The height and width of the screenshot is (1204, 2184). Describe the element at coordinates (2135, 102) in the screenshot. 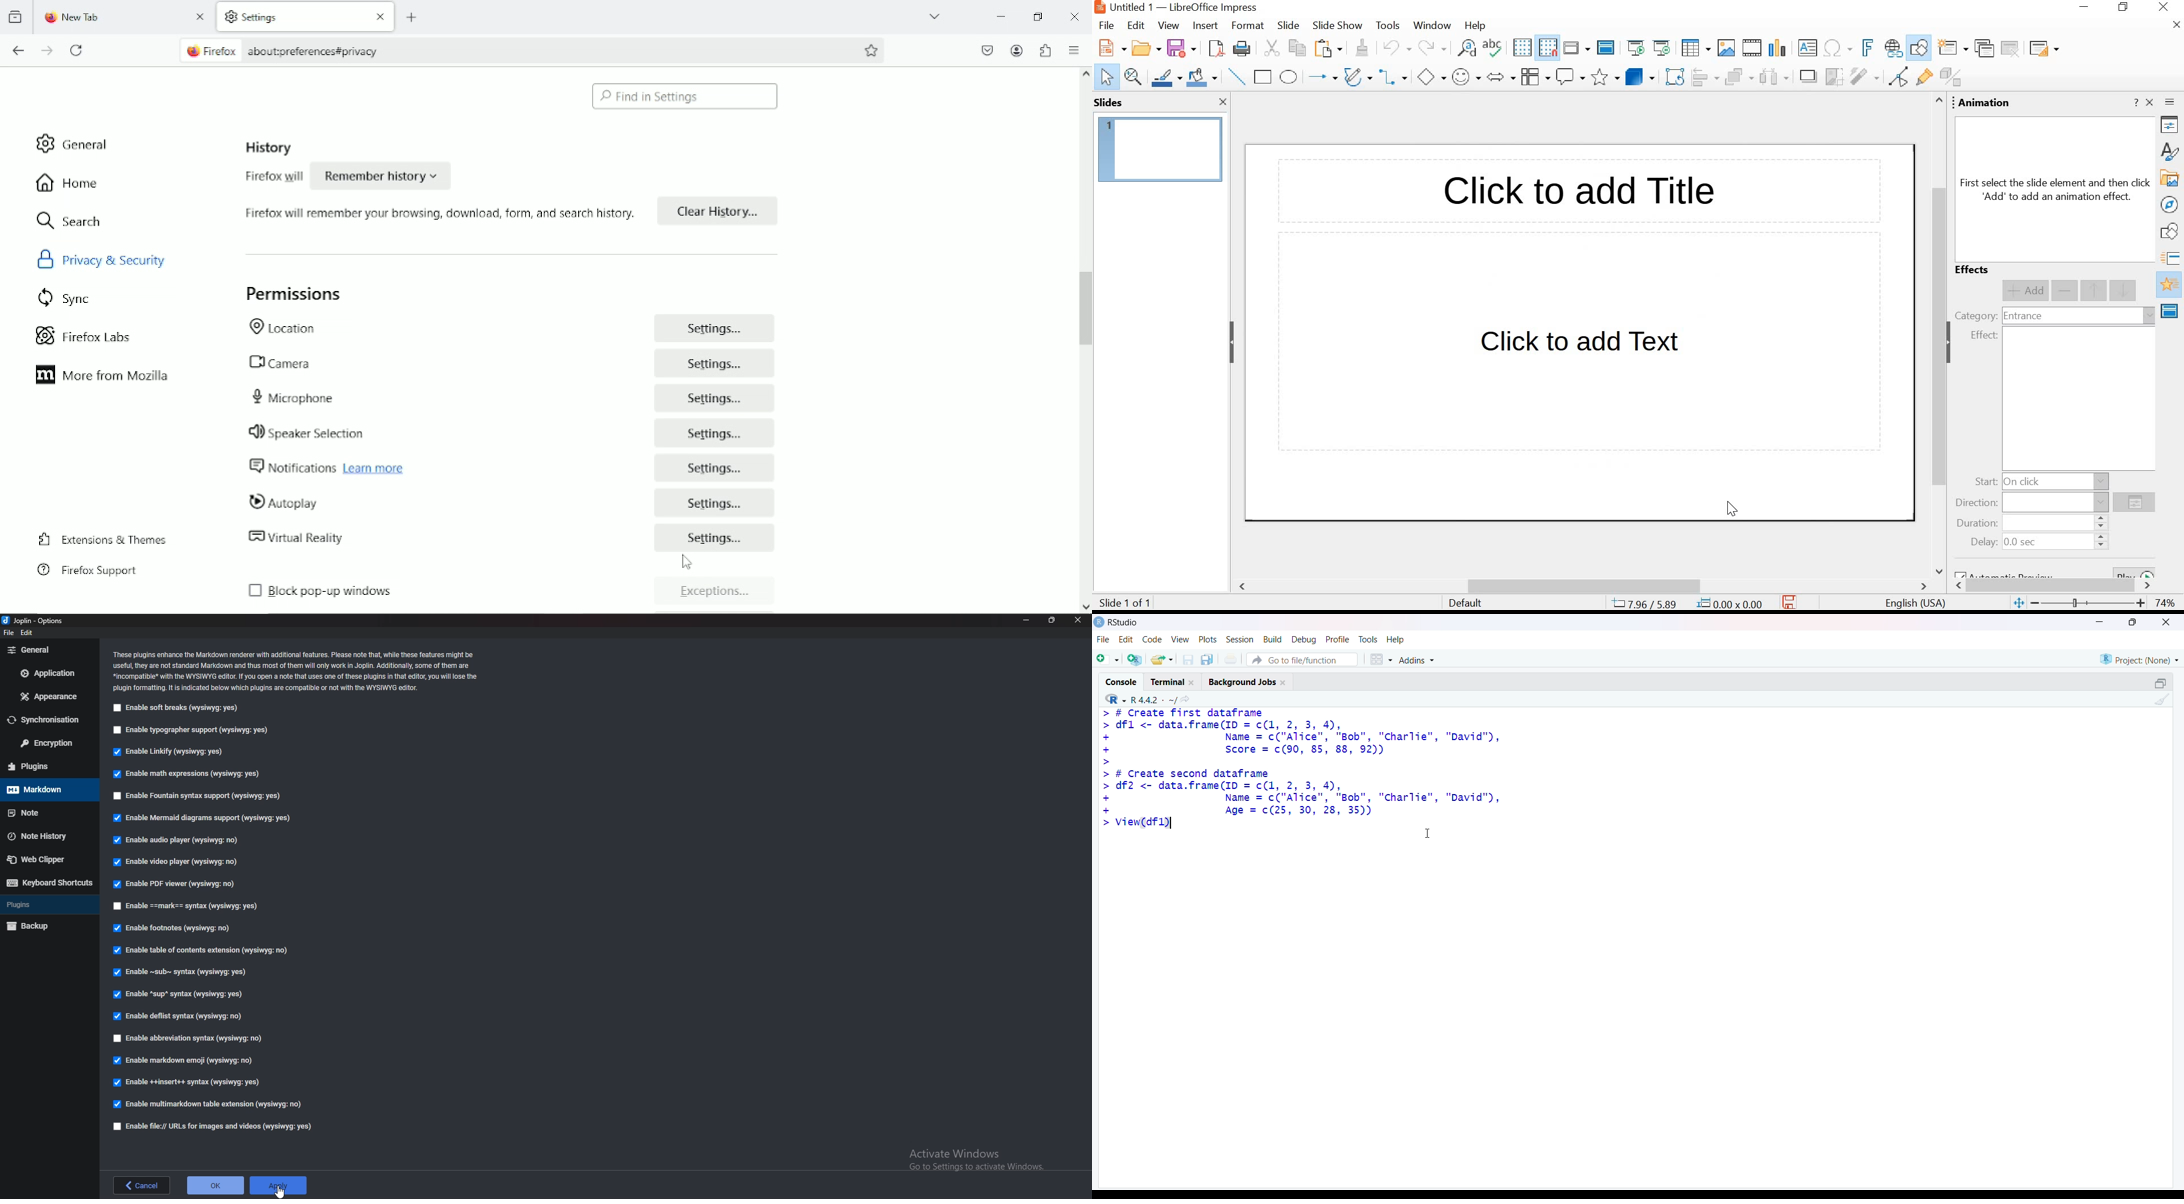

I see `help about this sidebar deck` at that location.